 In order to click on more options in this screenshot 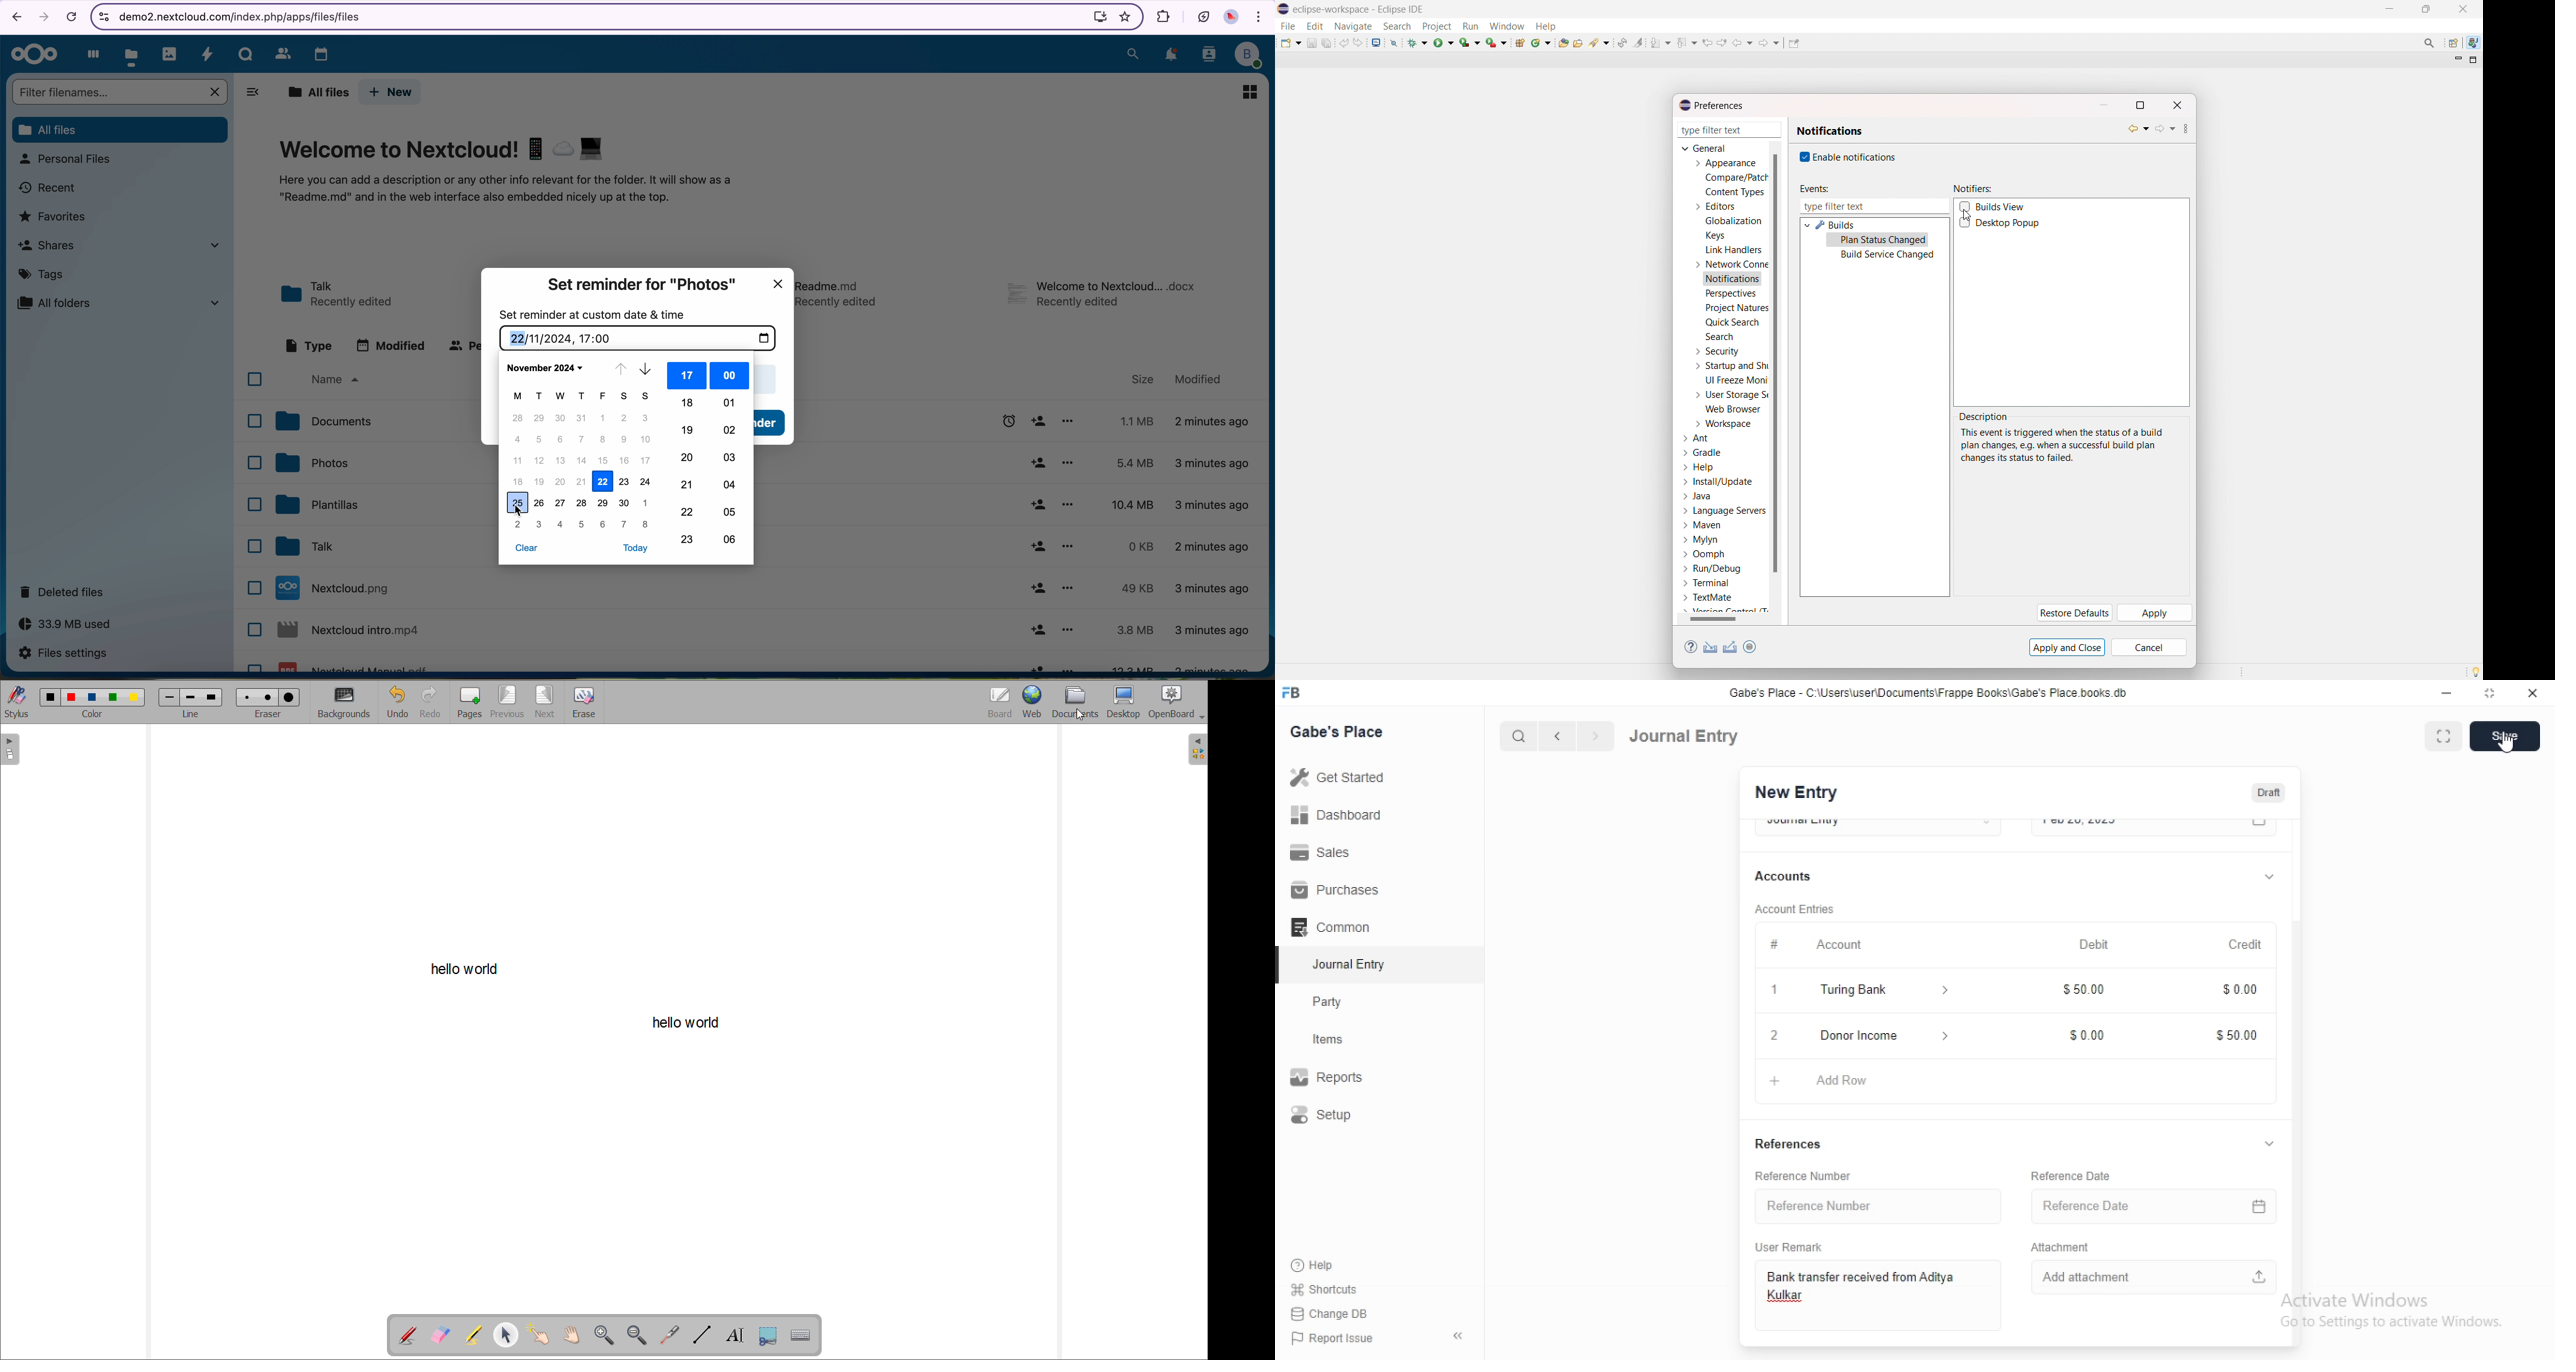, I will do `click(1068, 589)`.